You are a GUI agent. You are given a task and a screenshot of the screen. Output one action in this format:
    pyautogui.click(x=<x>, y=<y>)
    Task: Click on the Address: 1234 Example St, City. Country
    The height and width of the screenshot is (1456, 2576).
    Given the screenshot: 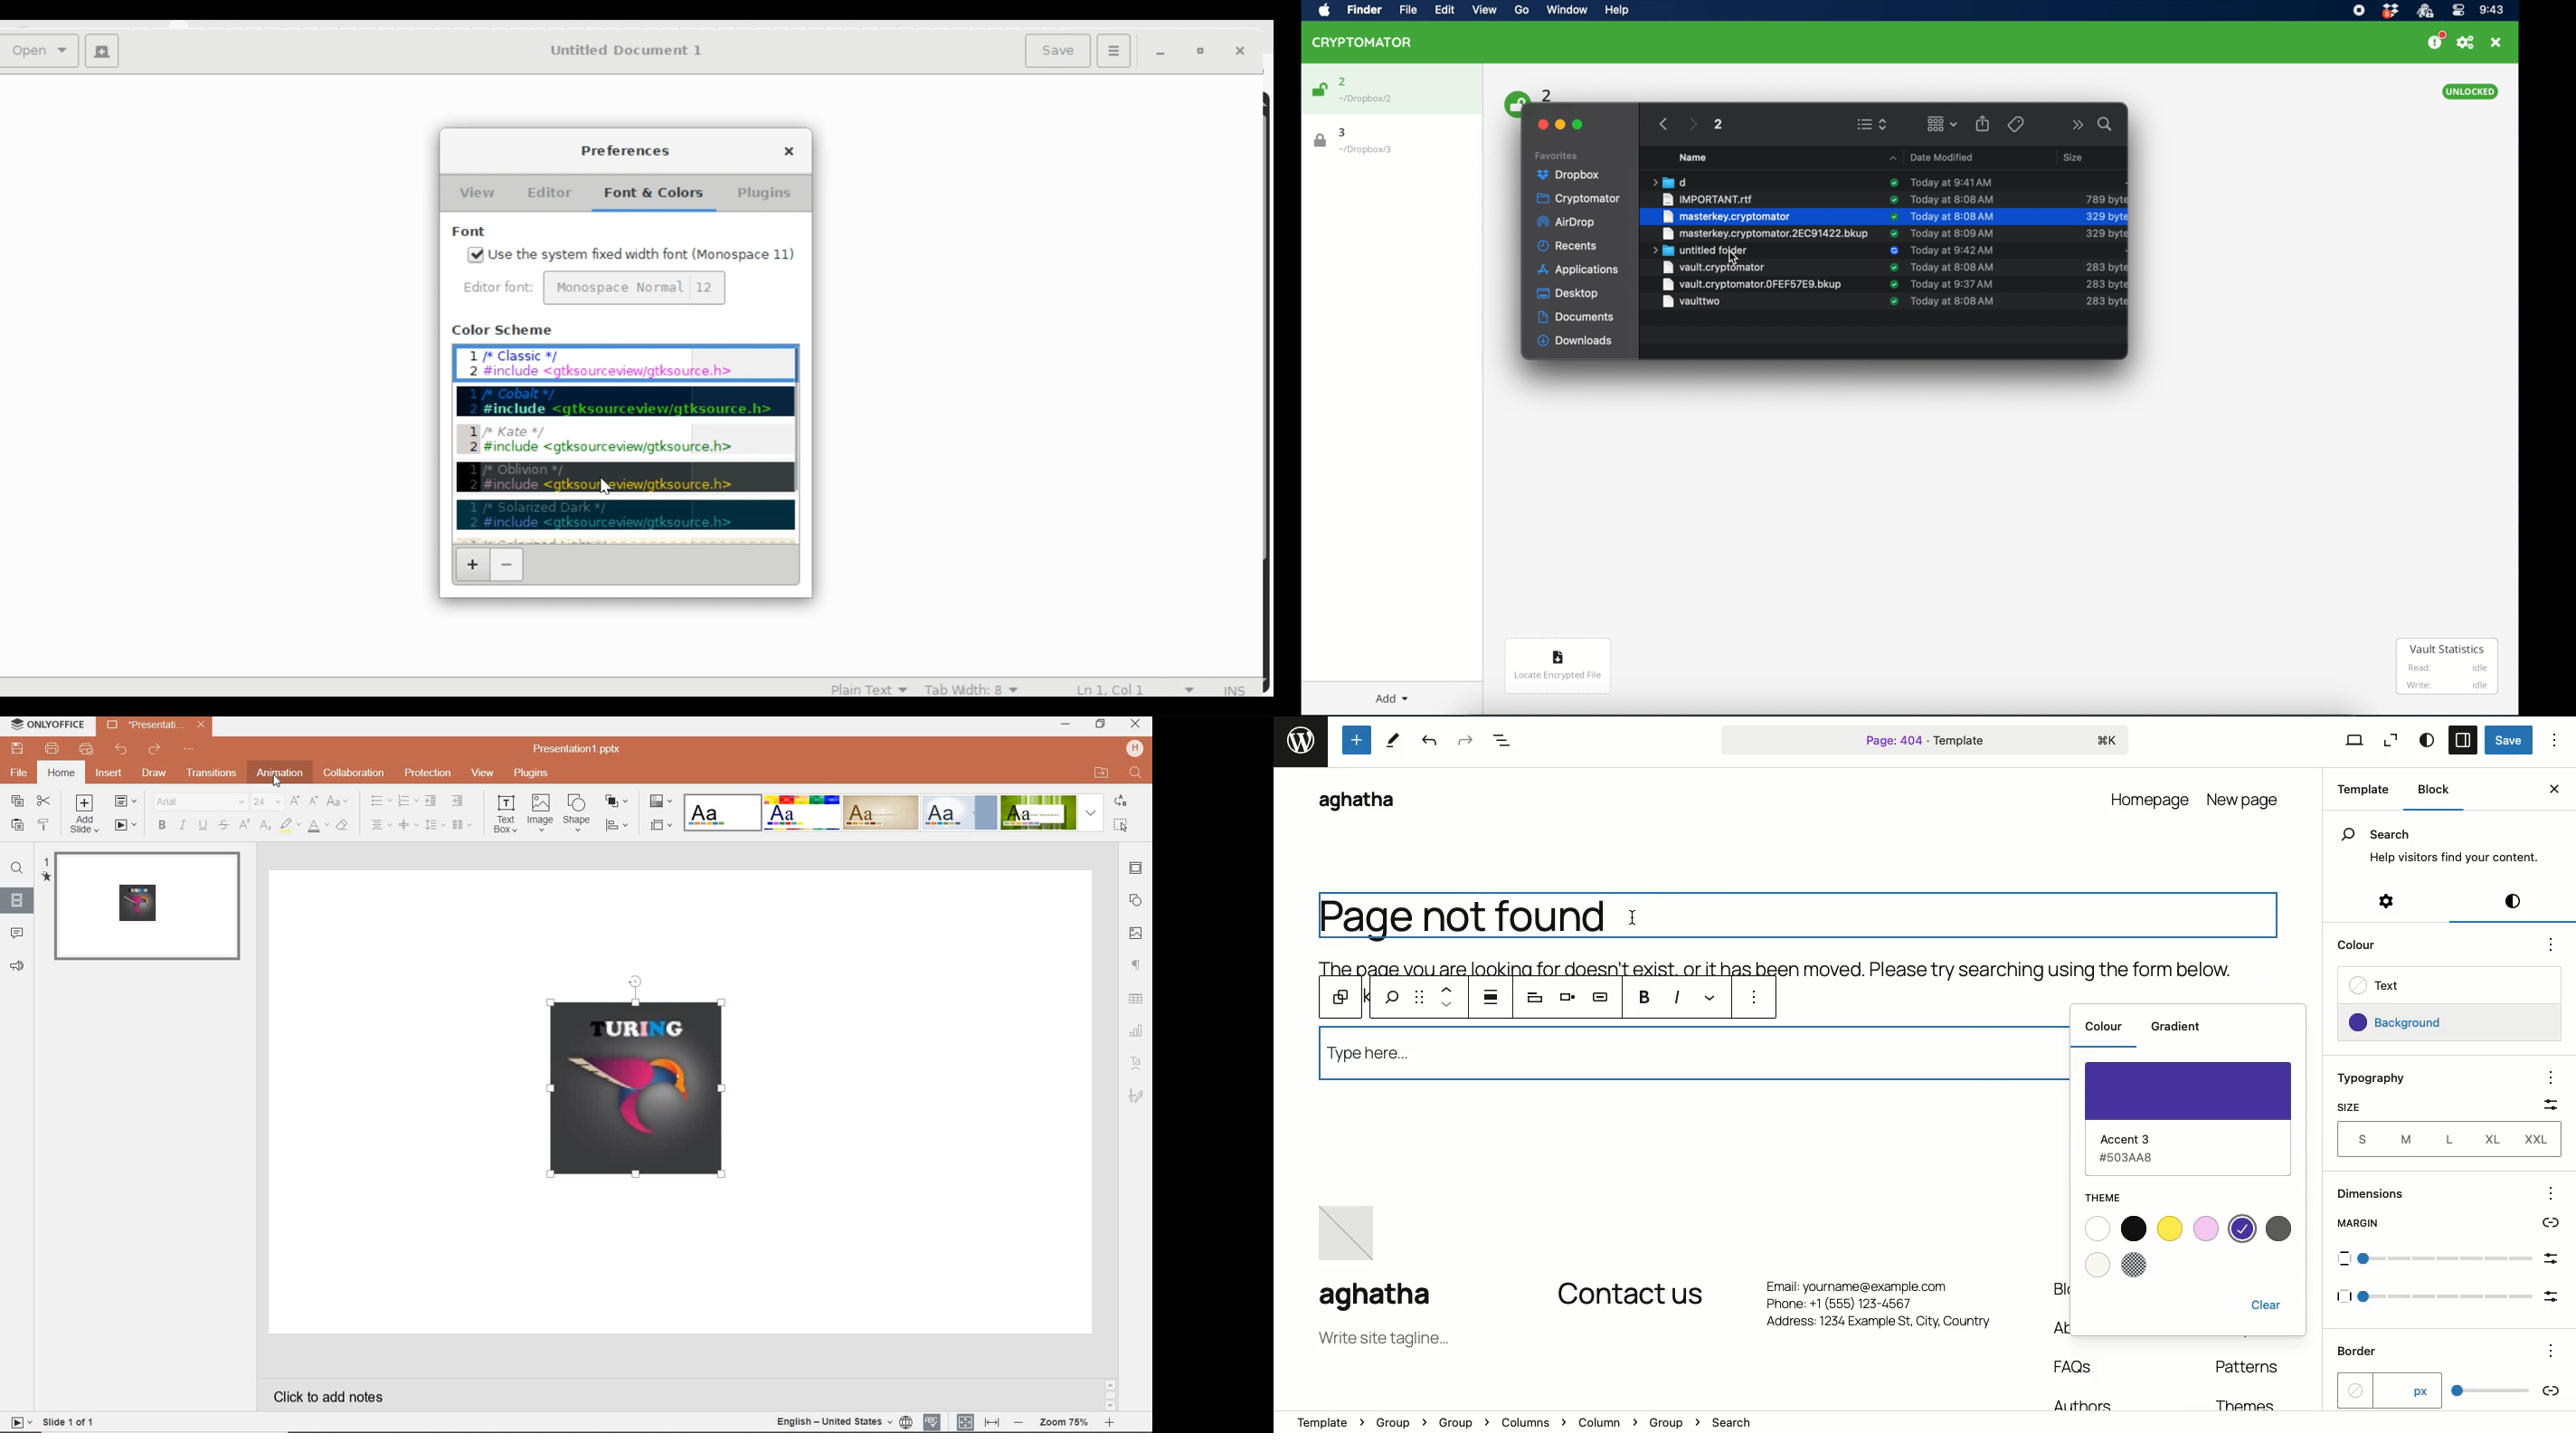 What is the action you would take?
    pyautogui.click(x=1877, y=1326)
    